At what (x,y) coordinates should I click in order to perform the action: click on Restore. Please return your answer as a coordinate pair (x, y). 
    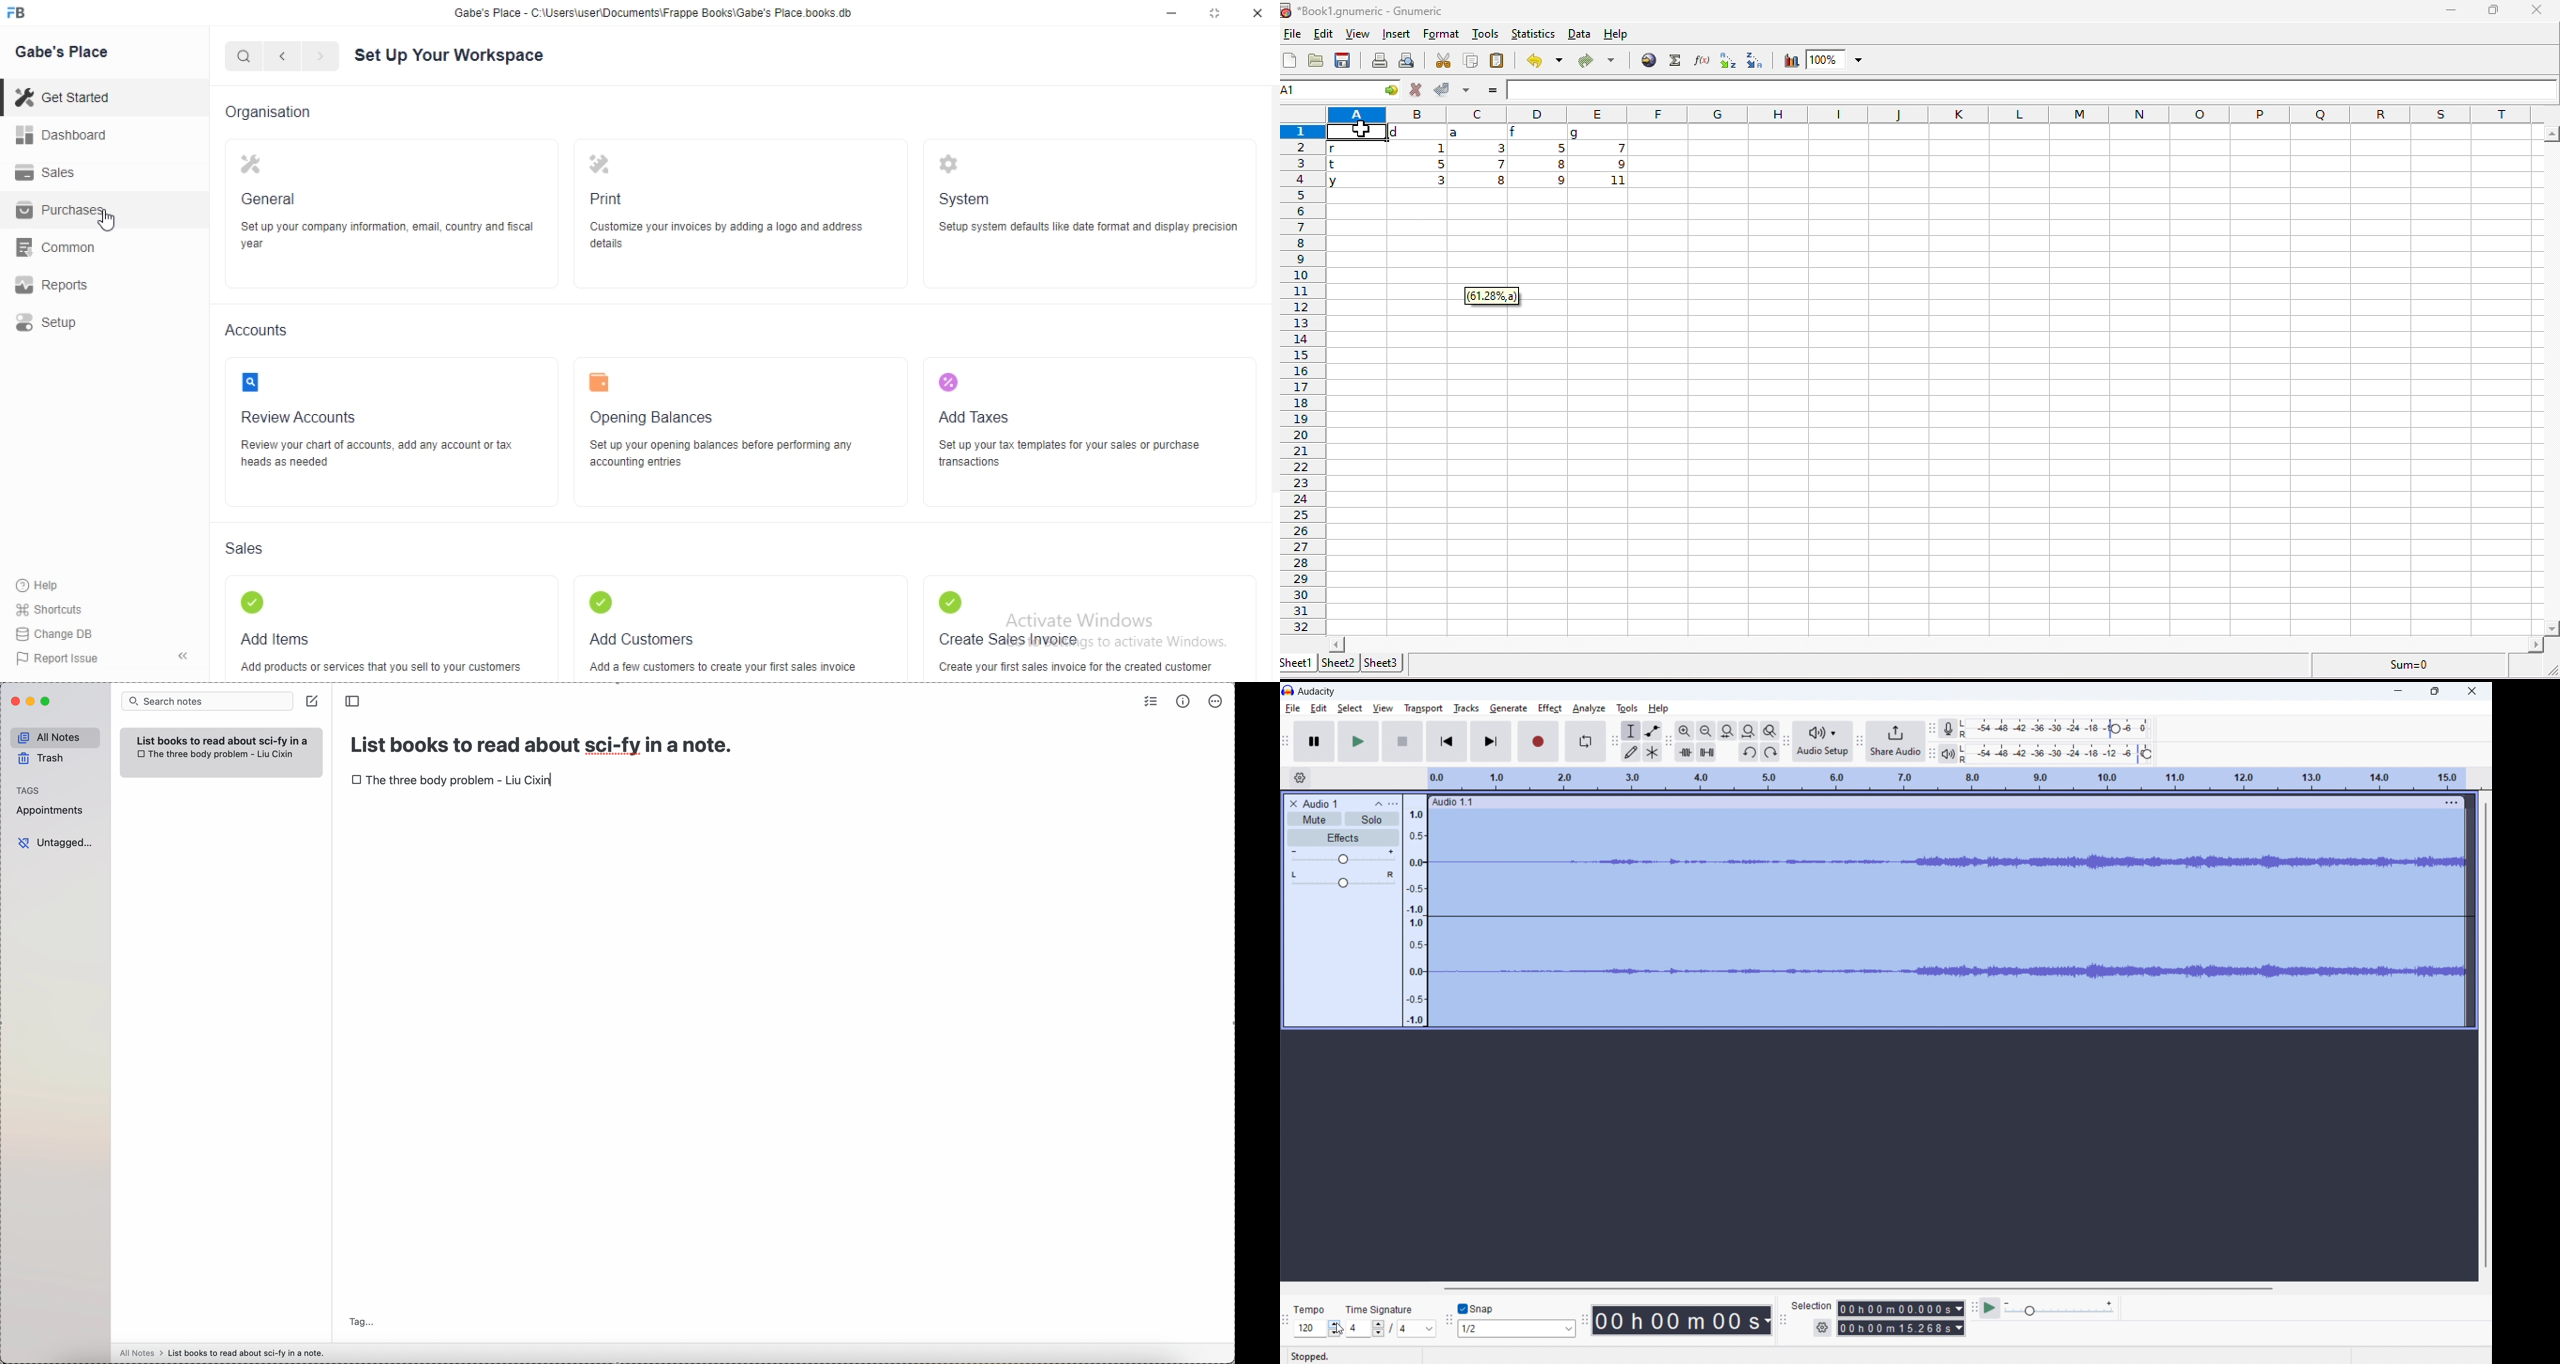
    Looking at the image, I should click on (2434, 691).